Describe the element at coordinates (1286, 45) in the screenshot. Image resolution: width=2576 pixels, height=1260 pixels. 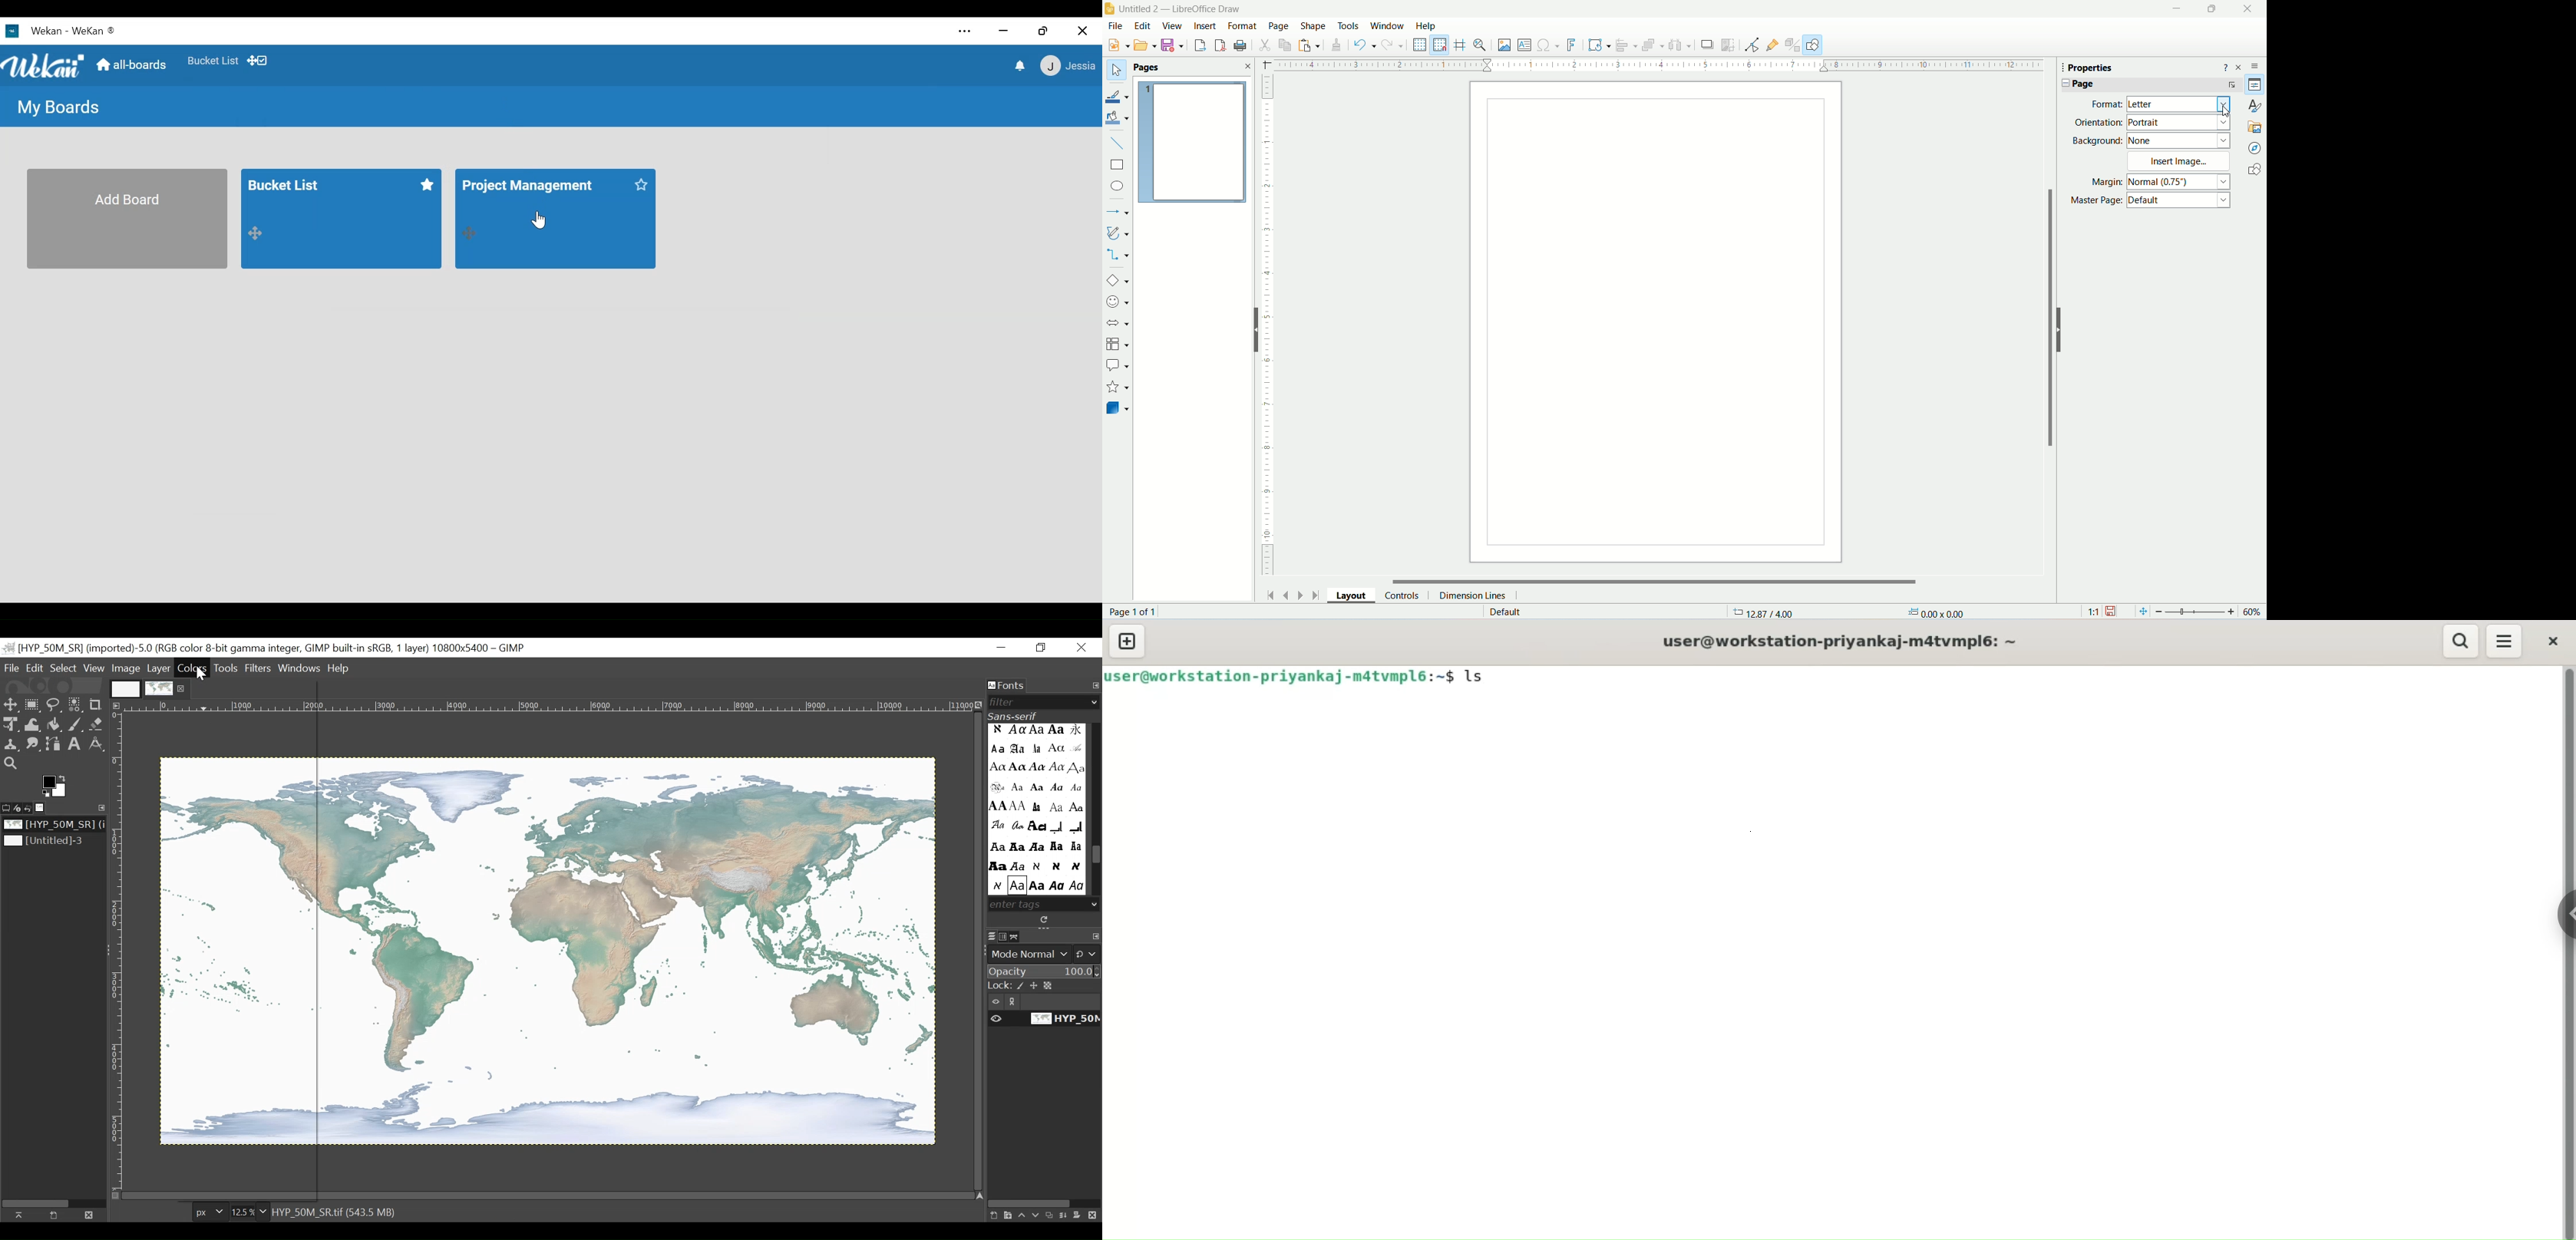
I see `copy` at that location.